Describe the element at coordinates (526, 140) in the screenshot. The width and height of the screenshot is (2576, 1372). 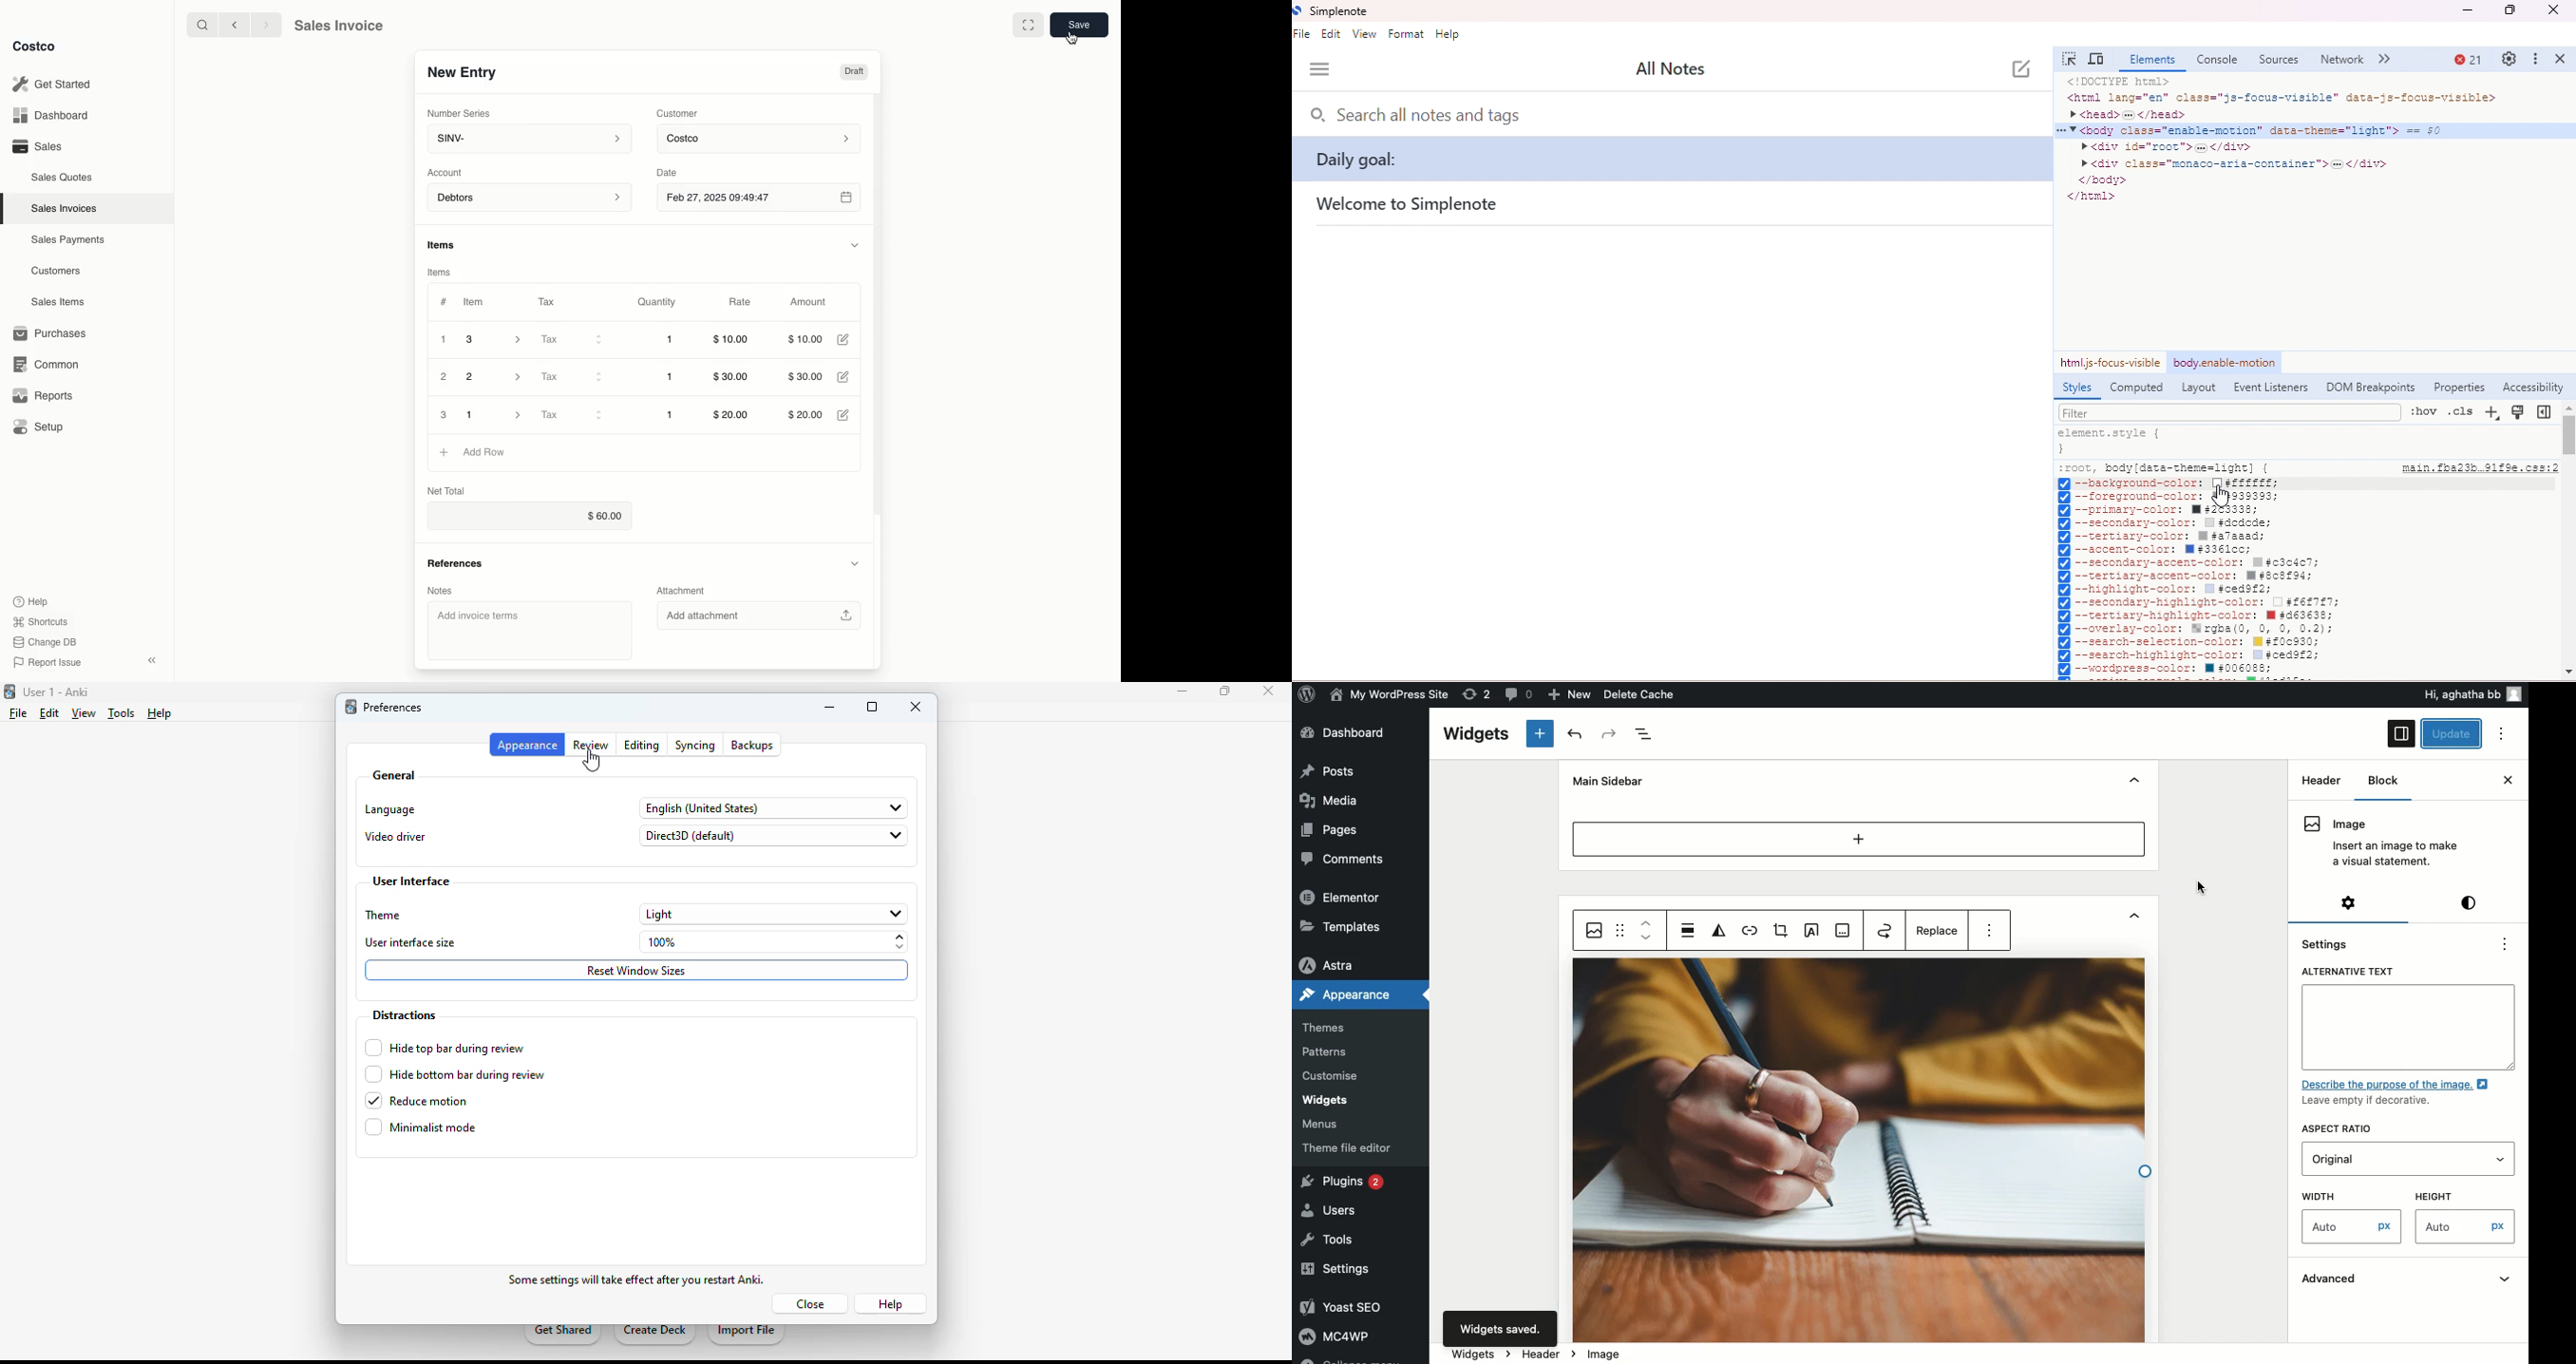
I see `SINV-` at that location.